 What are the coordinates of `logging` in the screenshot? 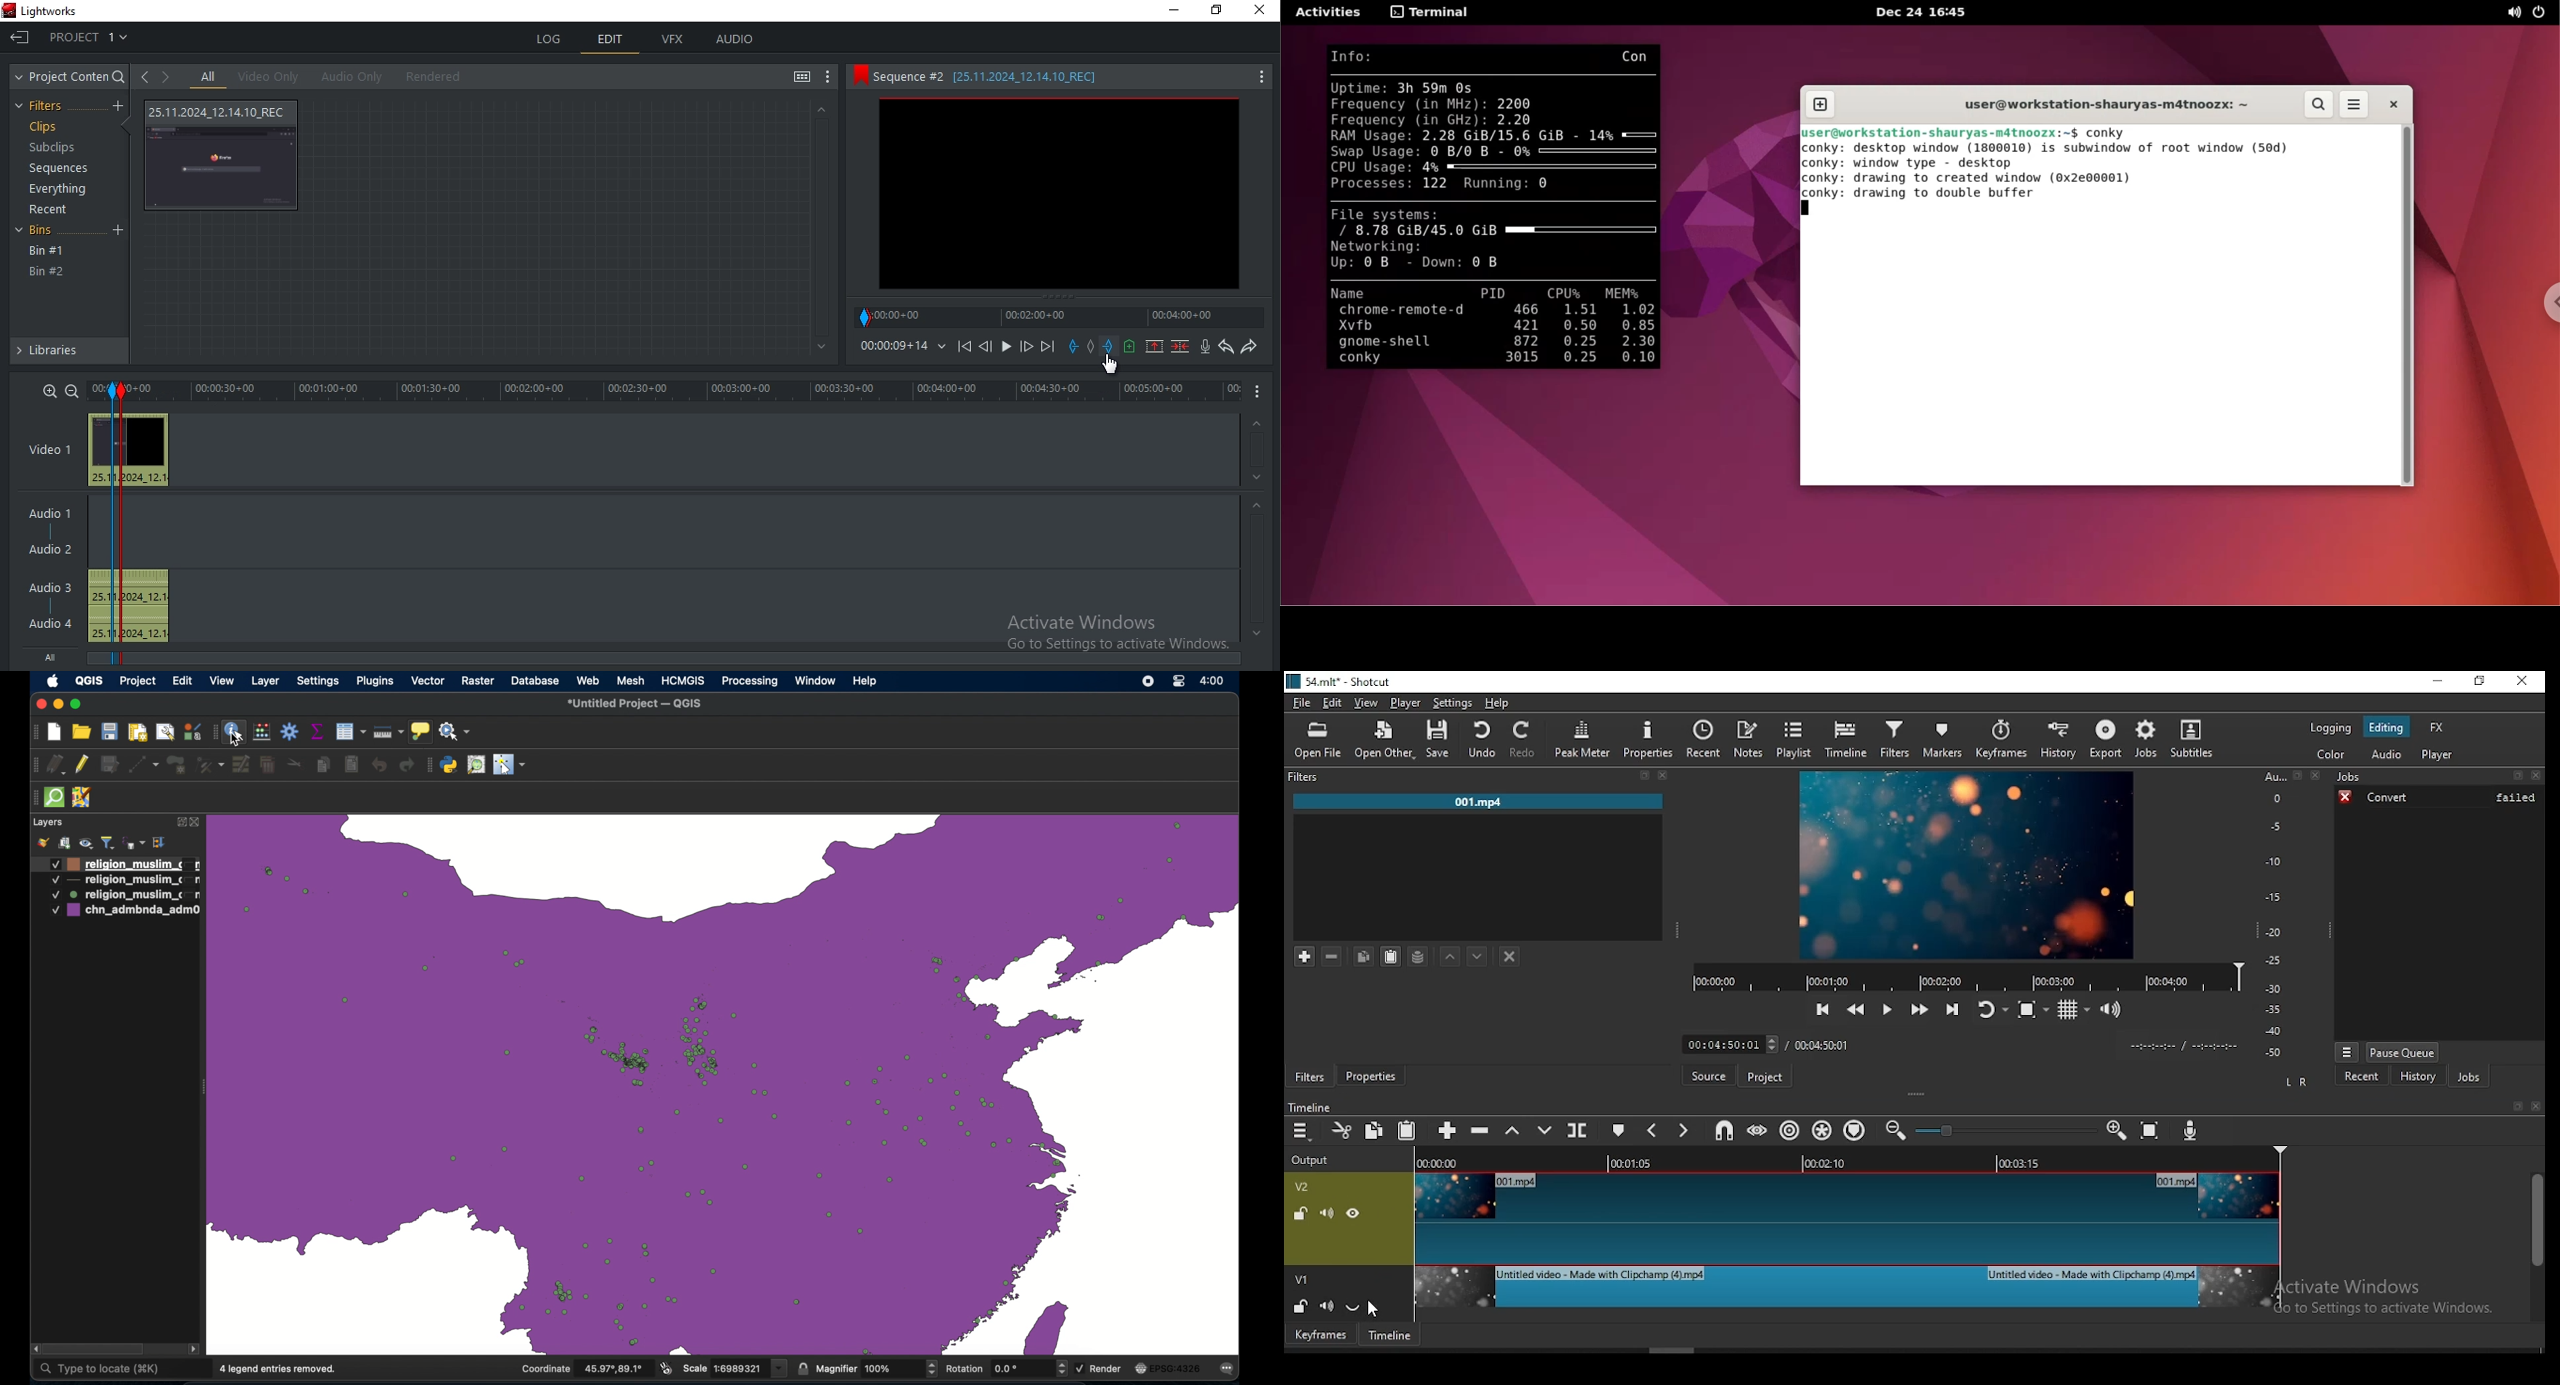 It's located at (2332, 729).